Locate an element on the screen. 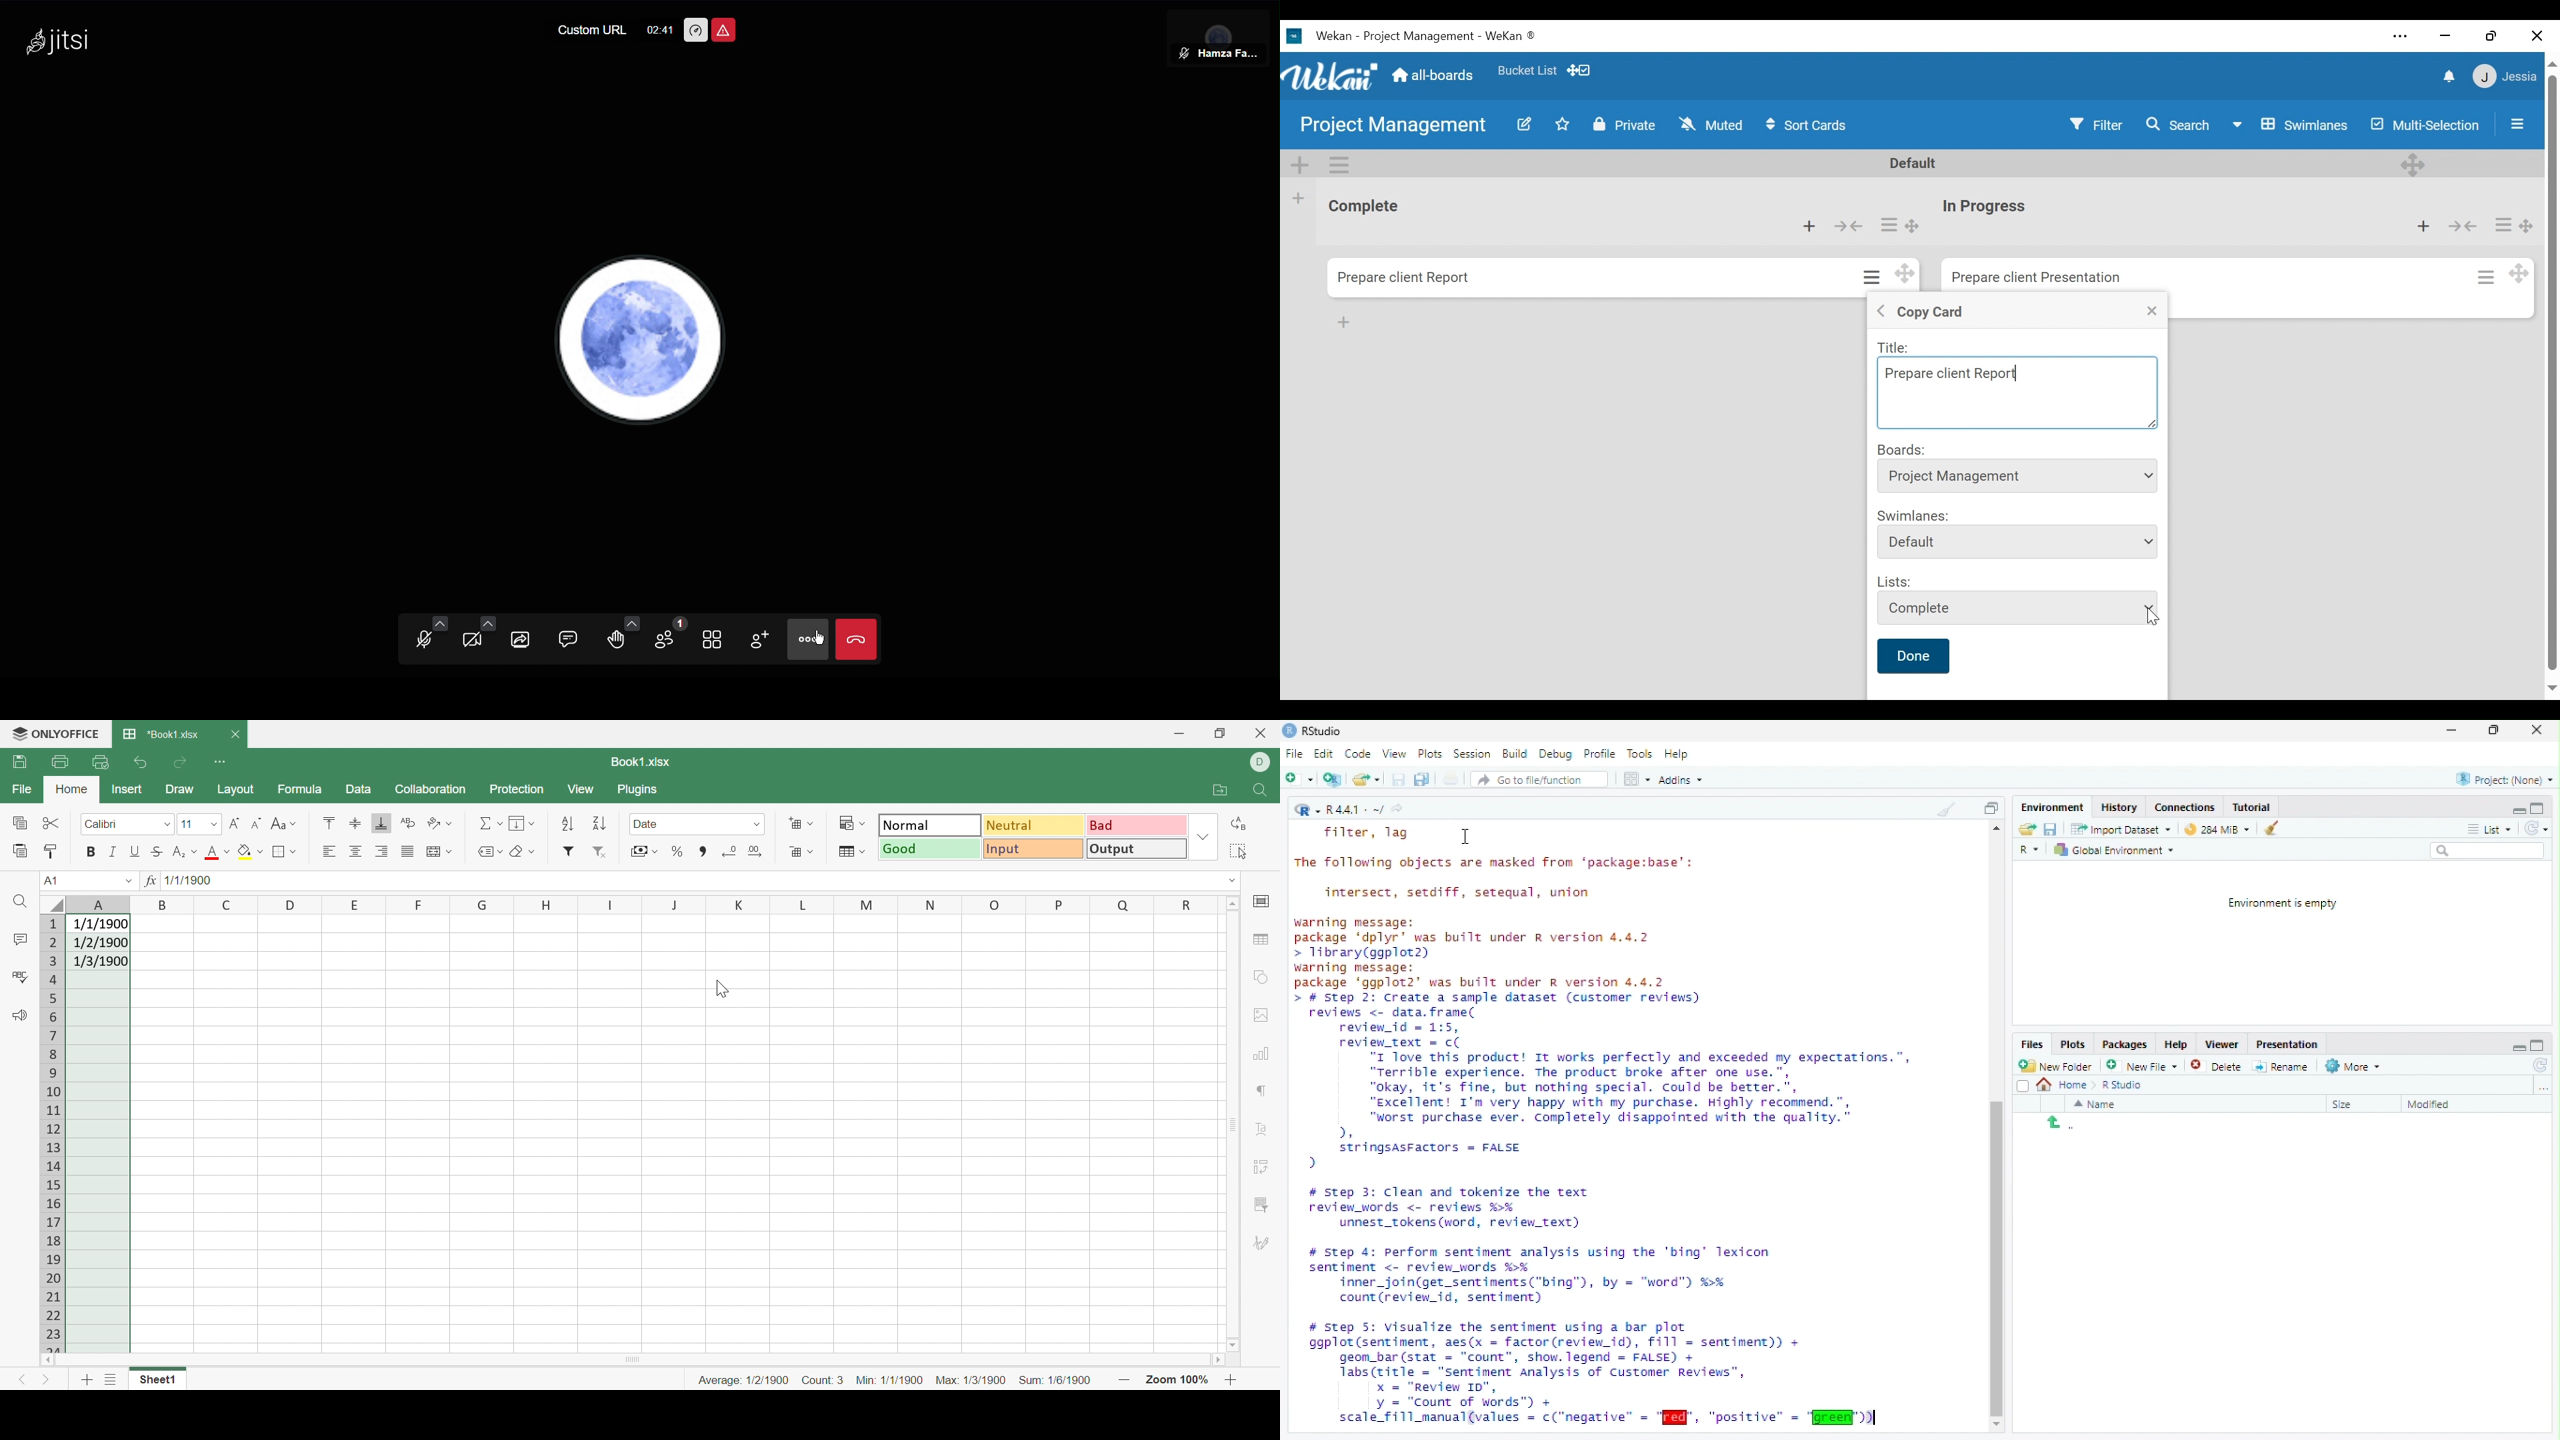 The height and width of the screenshot is (1456, 2576). Restore is located at coordinates (2493, 35).